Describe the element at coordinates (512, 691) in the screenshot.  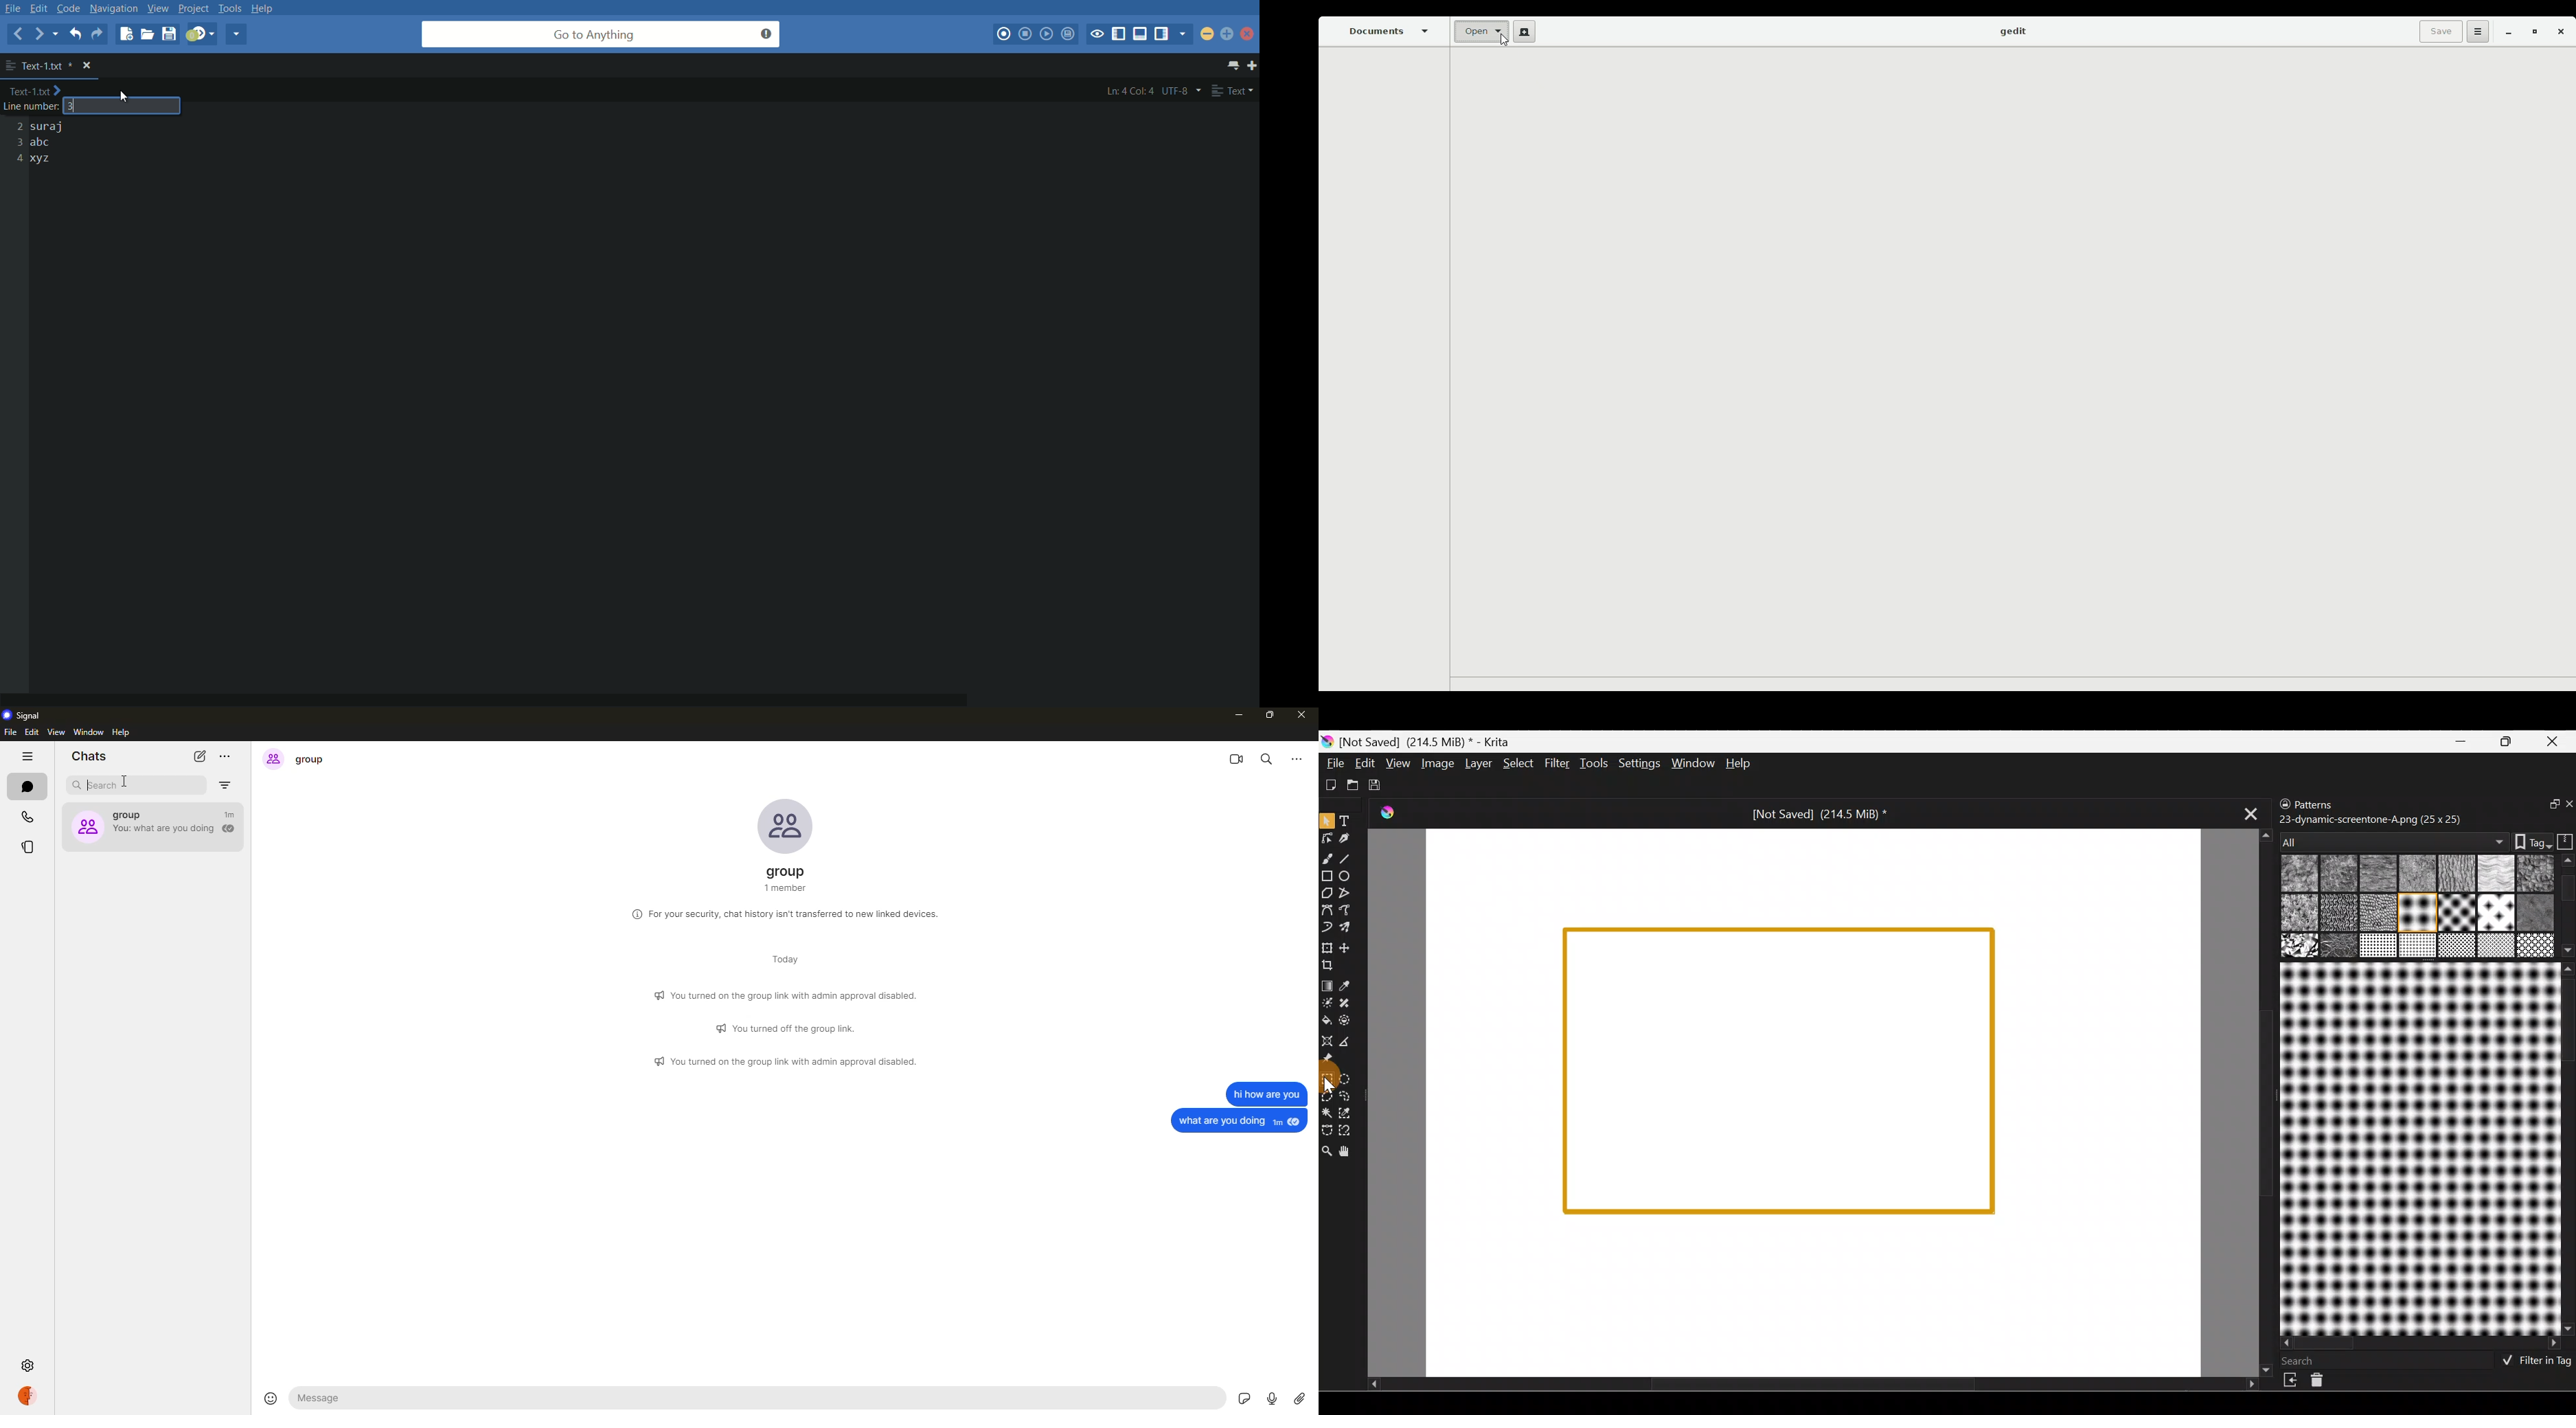
I see `horizontal scroll bar` at that location.